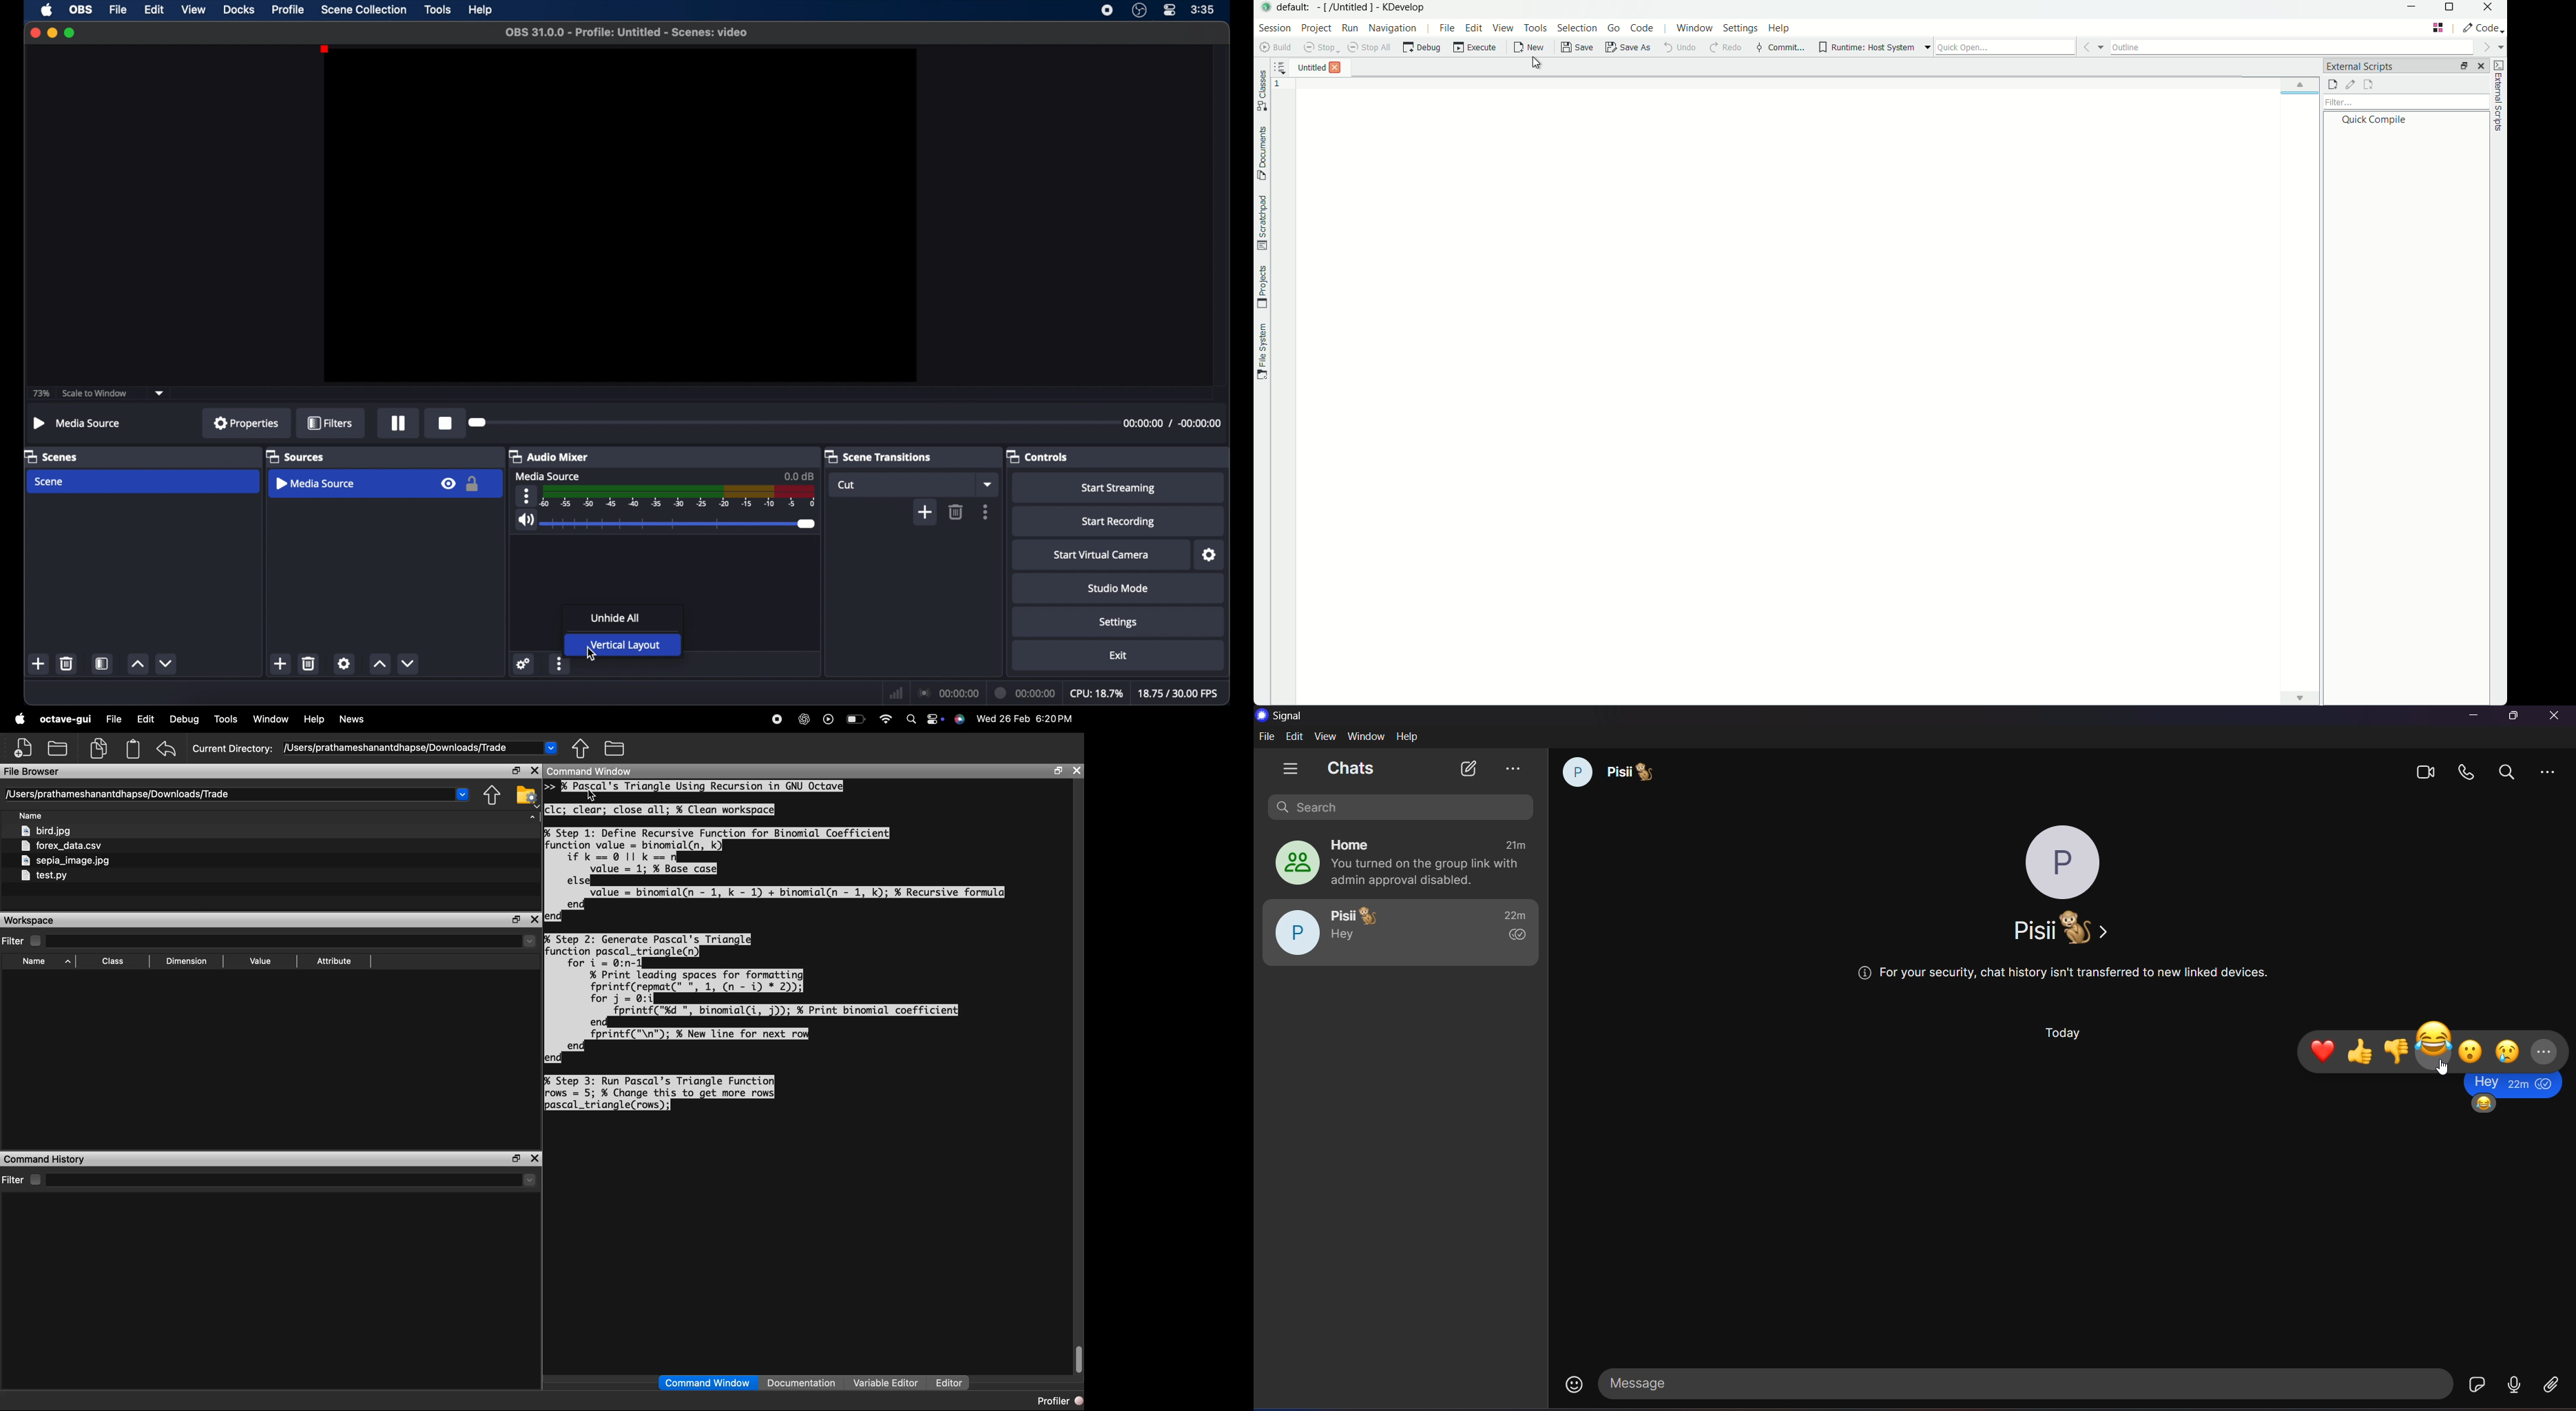 This screenshot has width=2576, height=1428. I want to click on 73%, so click(40, 393).